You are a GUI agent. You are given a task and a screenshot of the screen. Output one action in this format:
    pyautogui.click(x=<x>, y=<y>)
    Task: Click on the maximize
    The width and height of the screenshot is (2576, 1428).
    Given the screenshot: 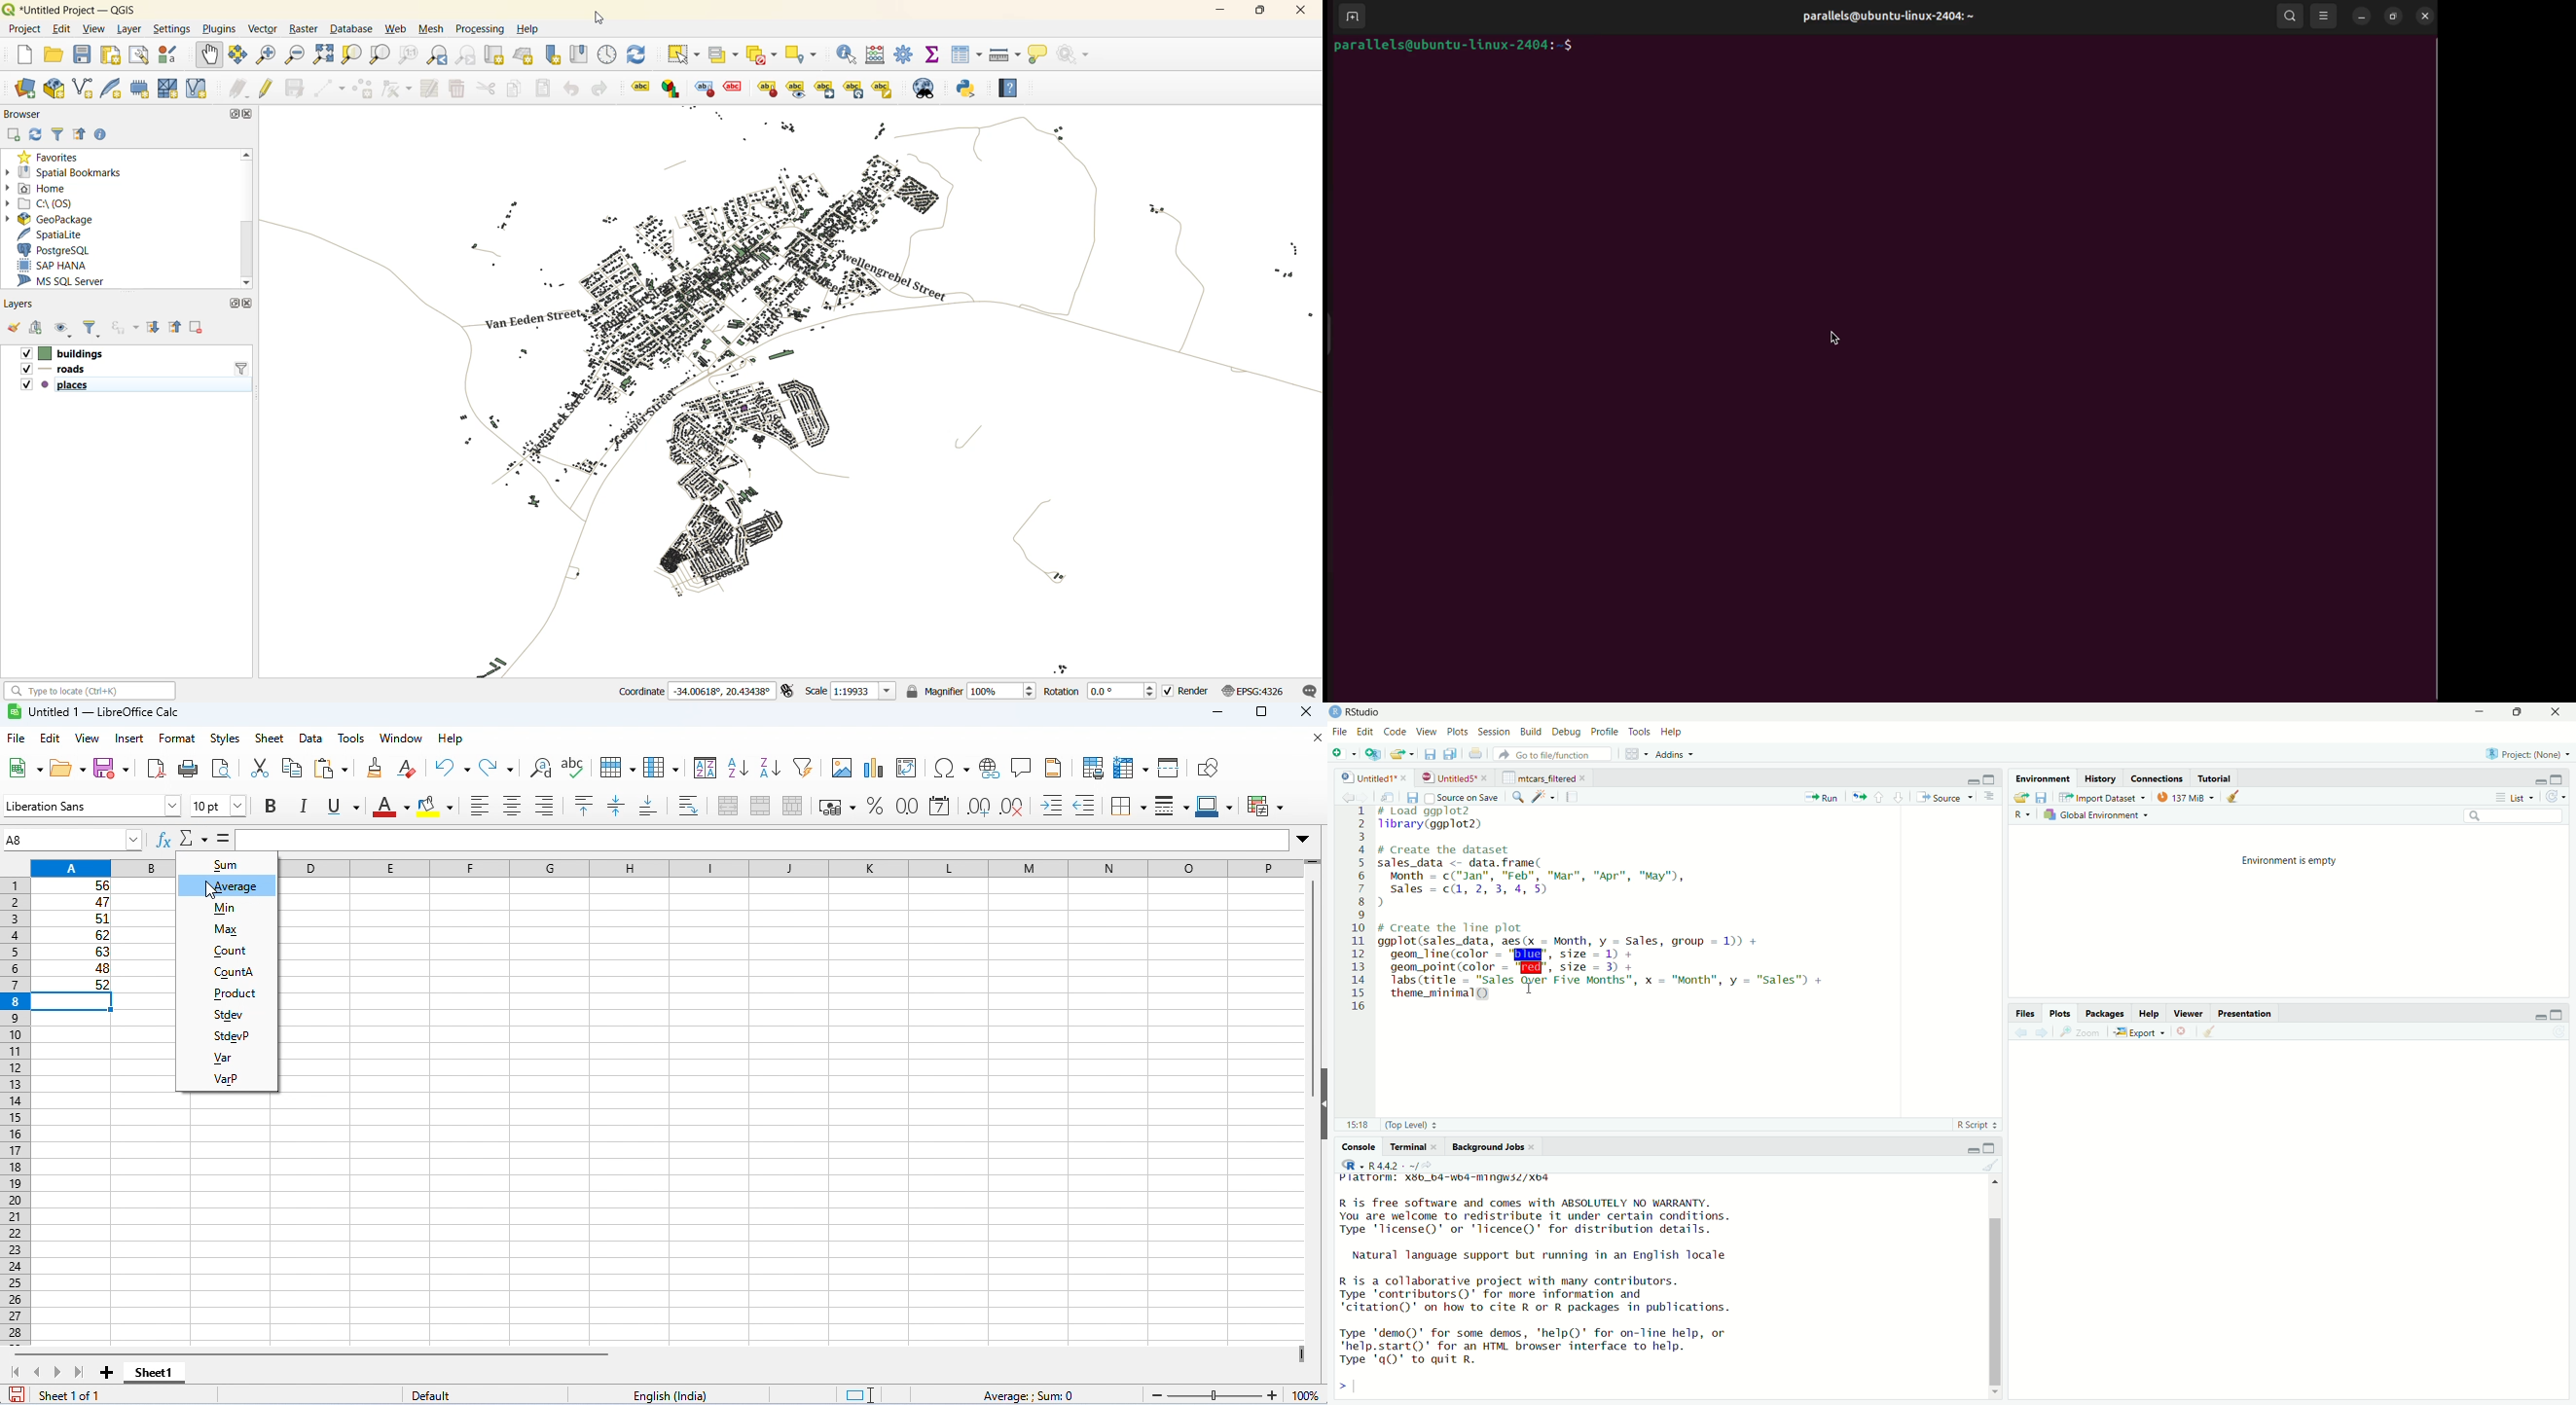 What is the action you would take?
    pyautogui.click(x=2523, y=712)
    